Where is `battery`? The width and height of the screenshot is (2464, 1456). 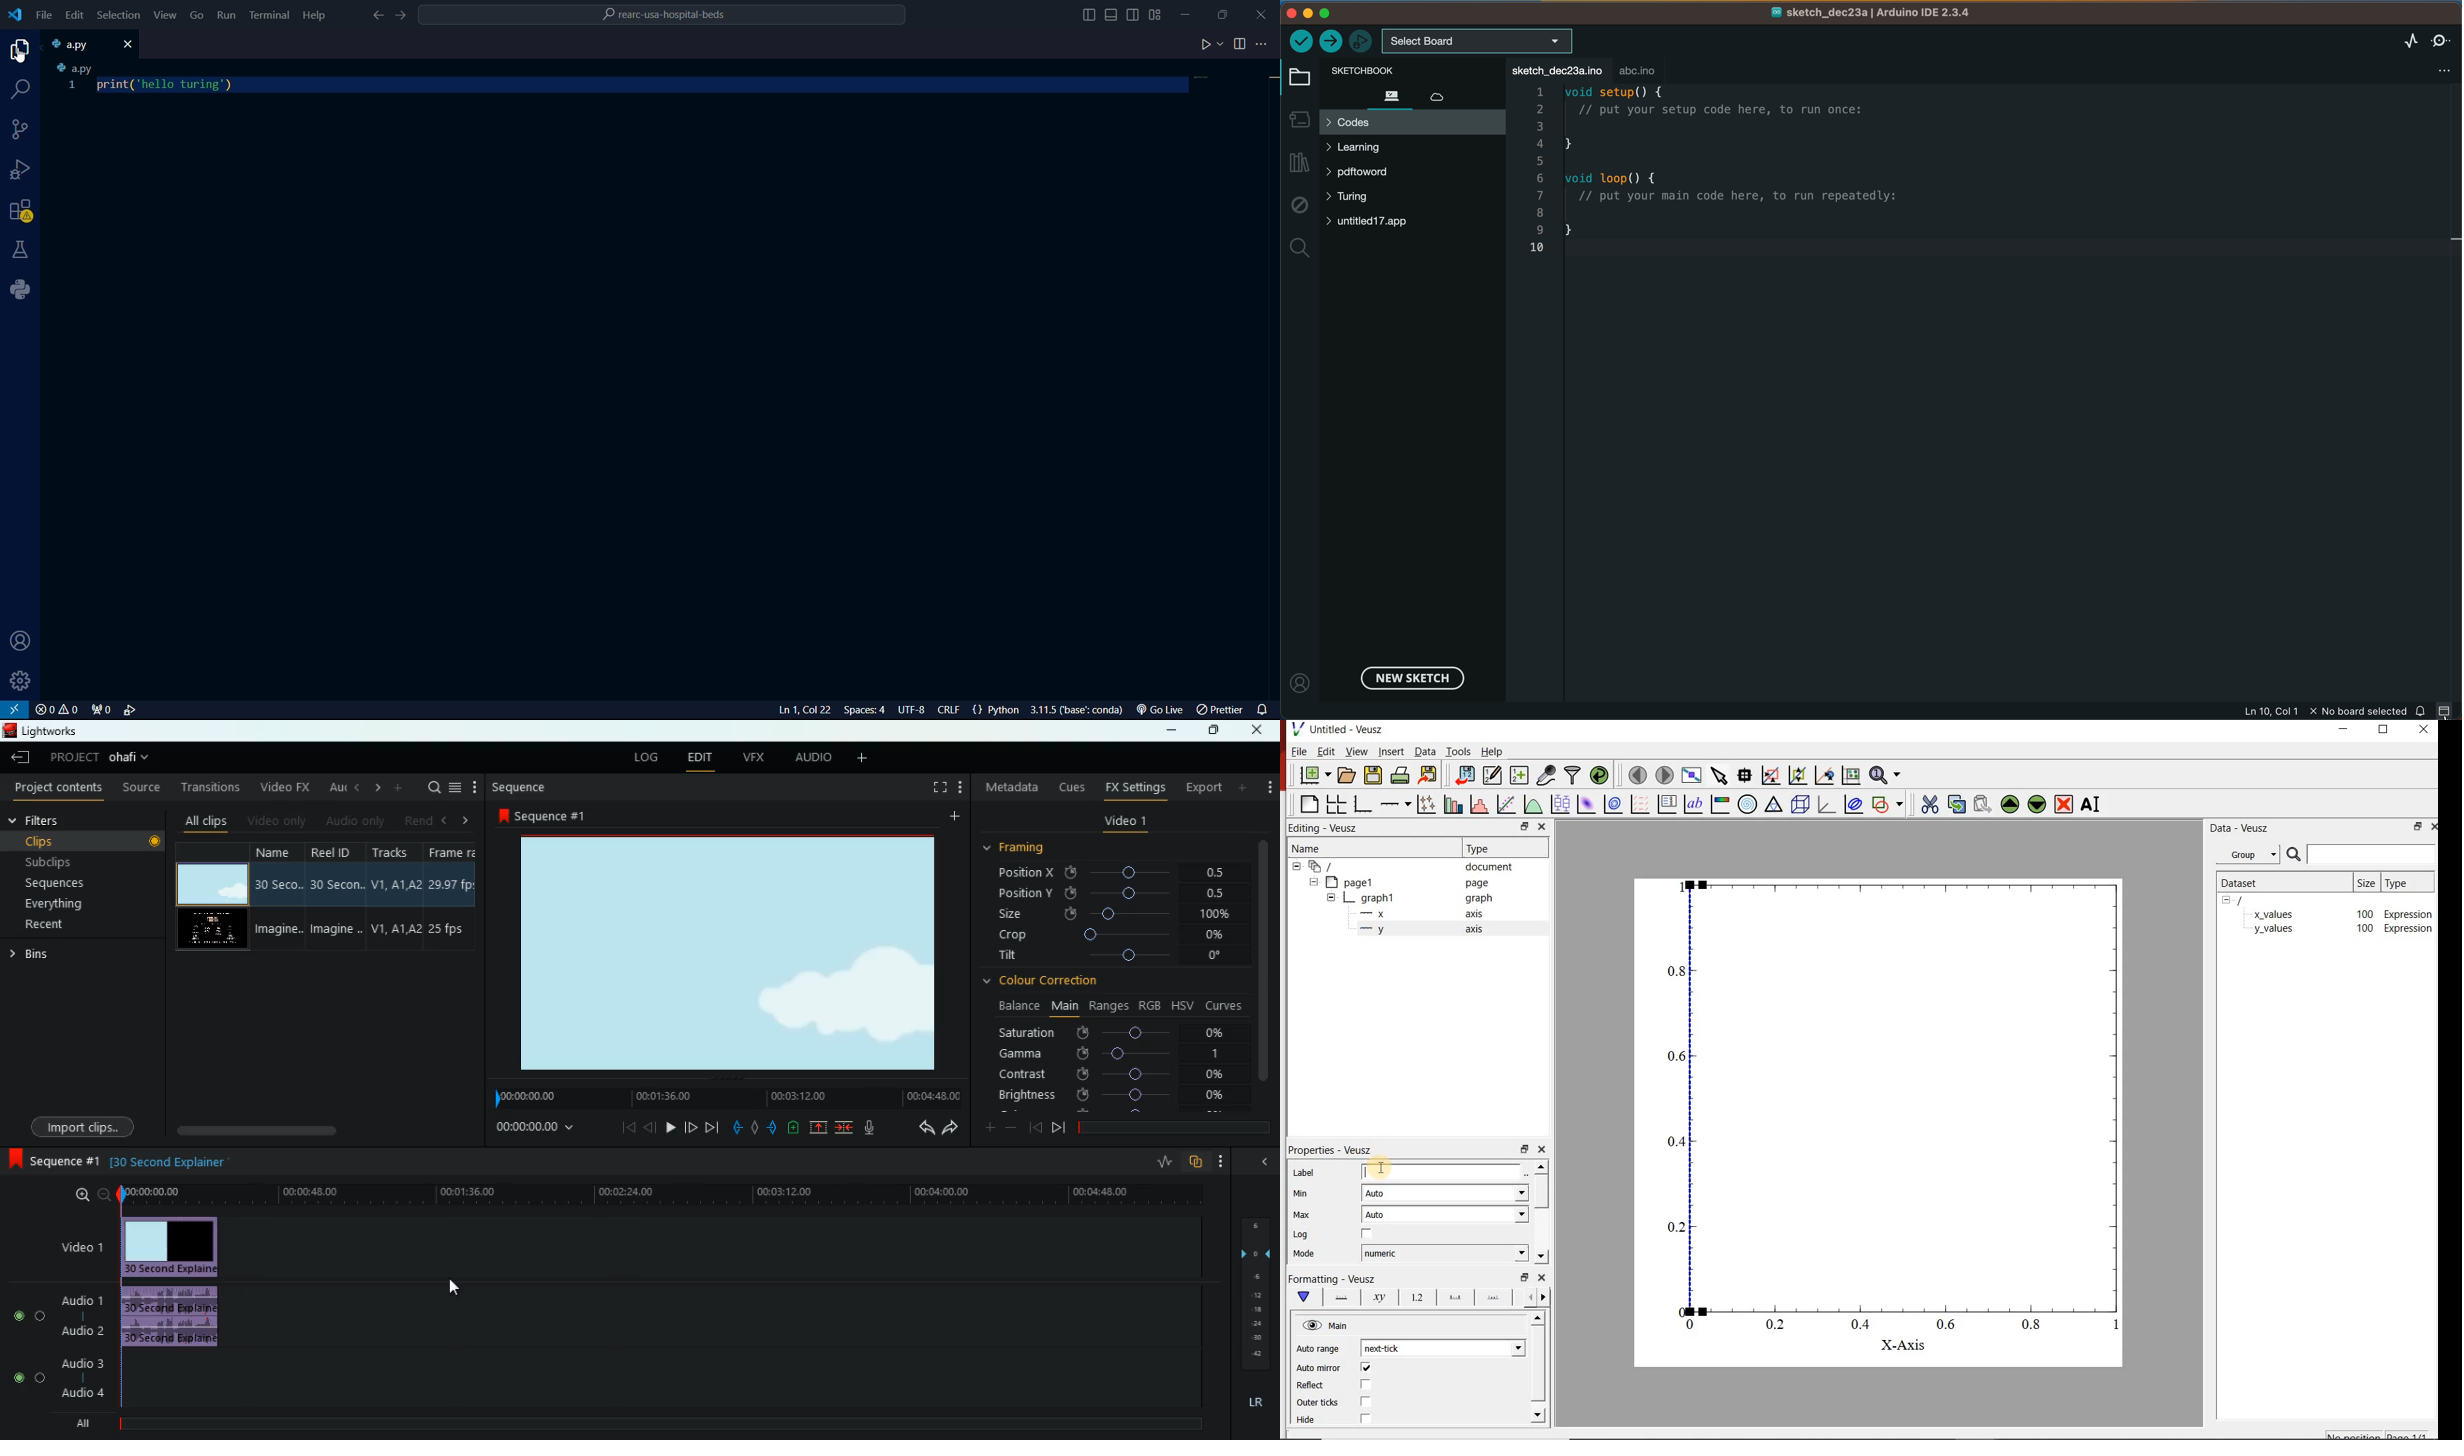
battery is located at coordinates (793, 1129).